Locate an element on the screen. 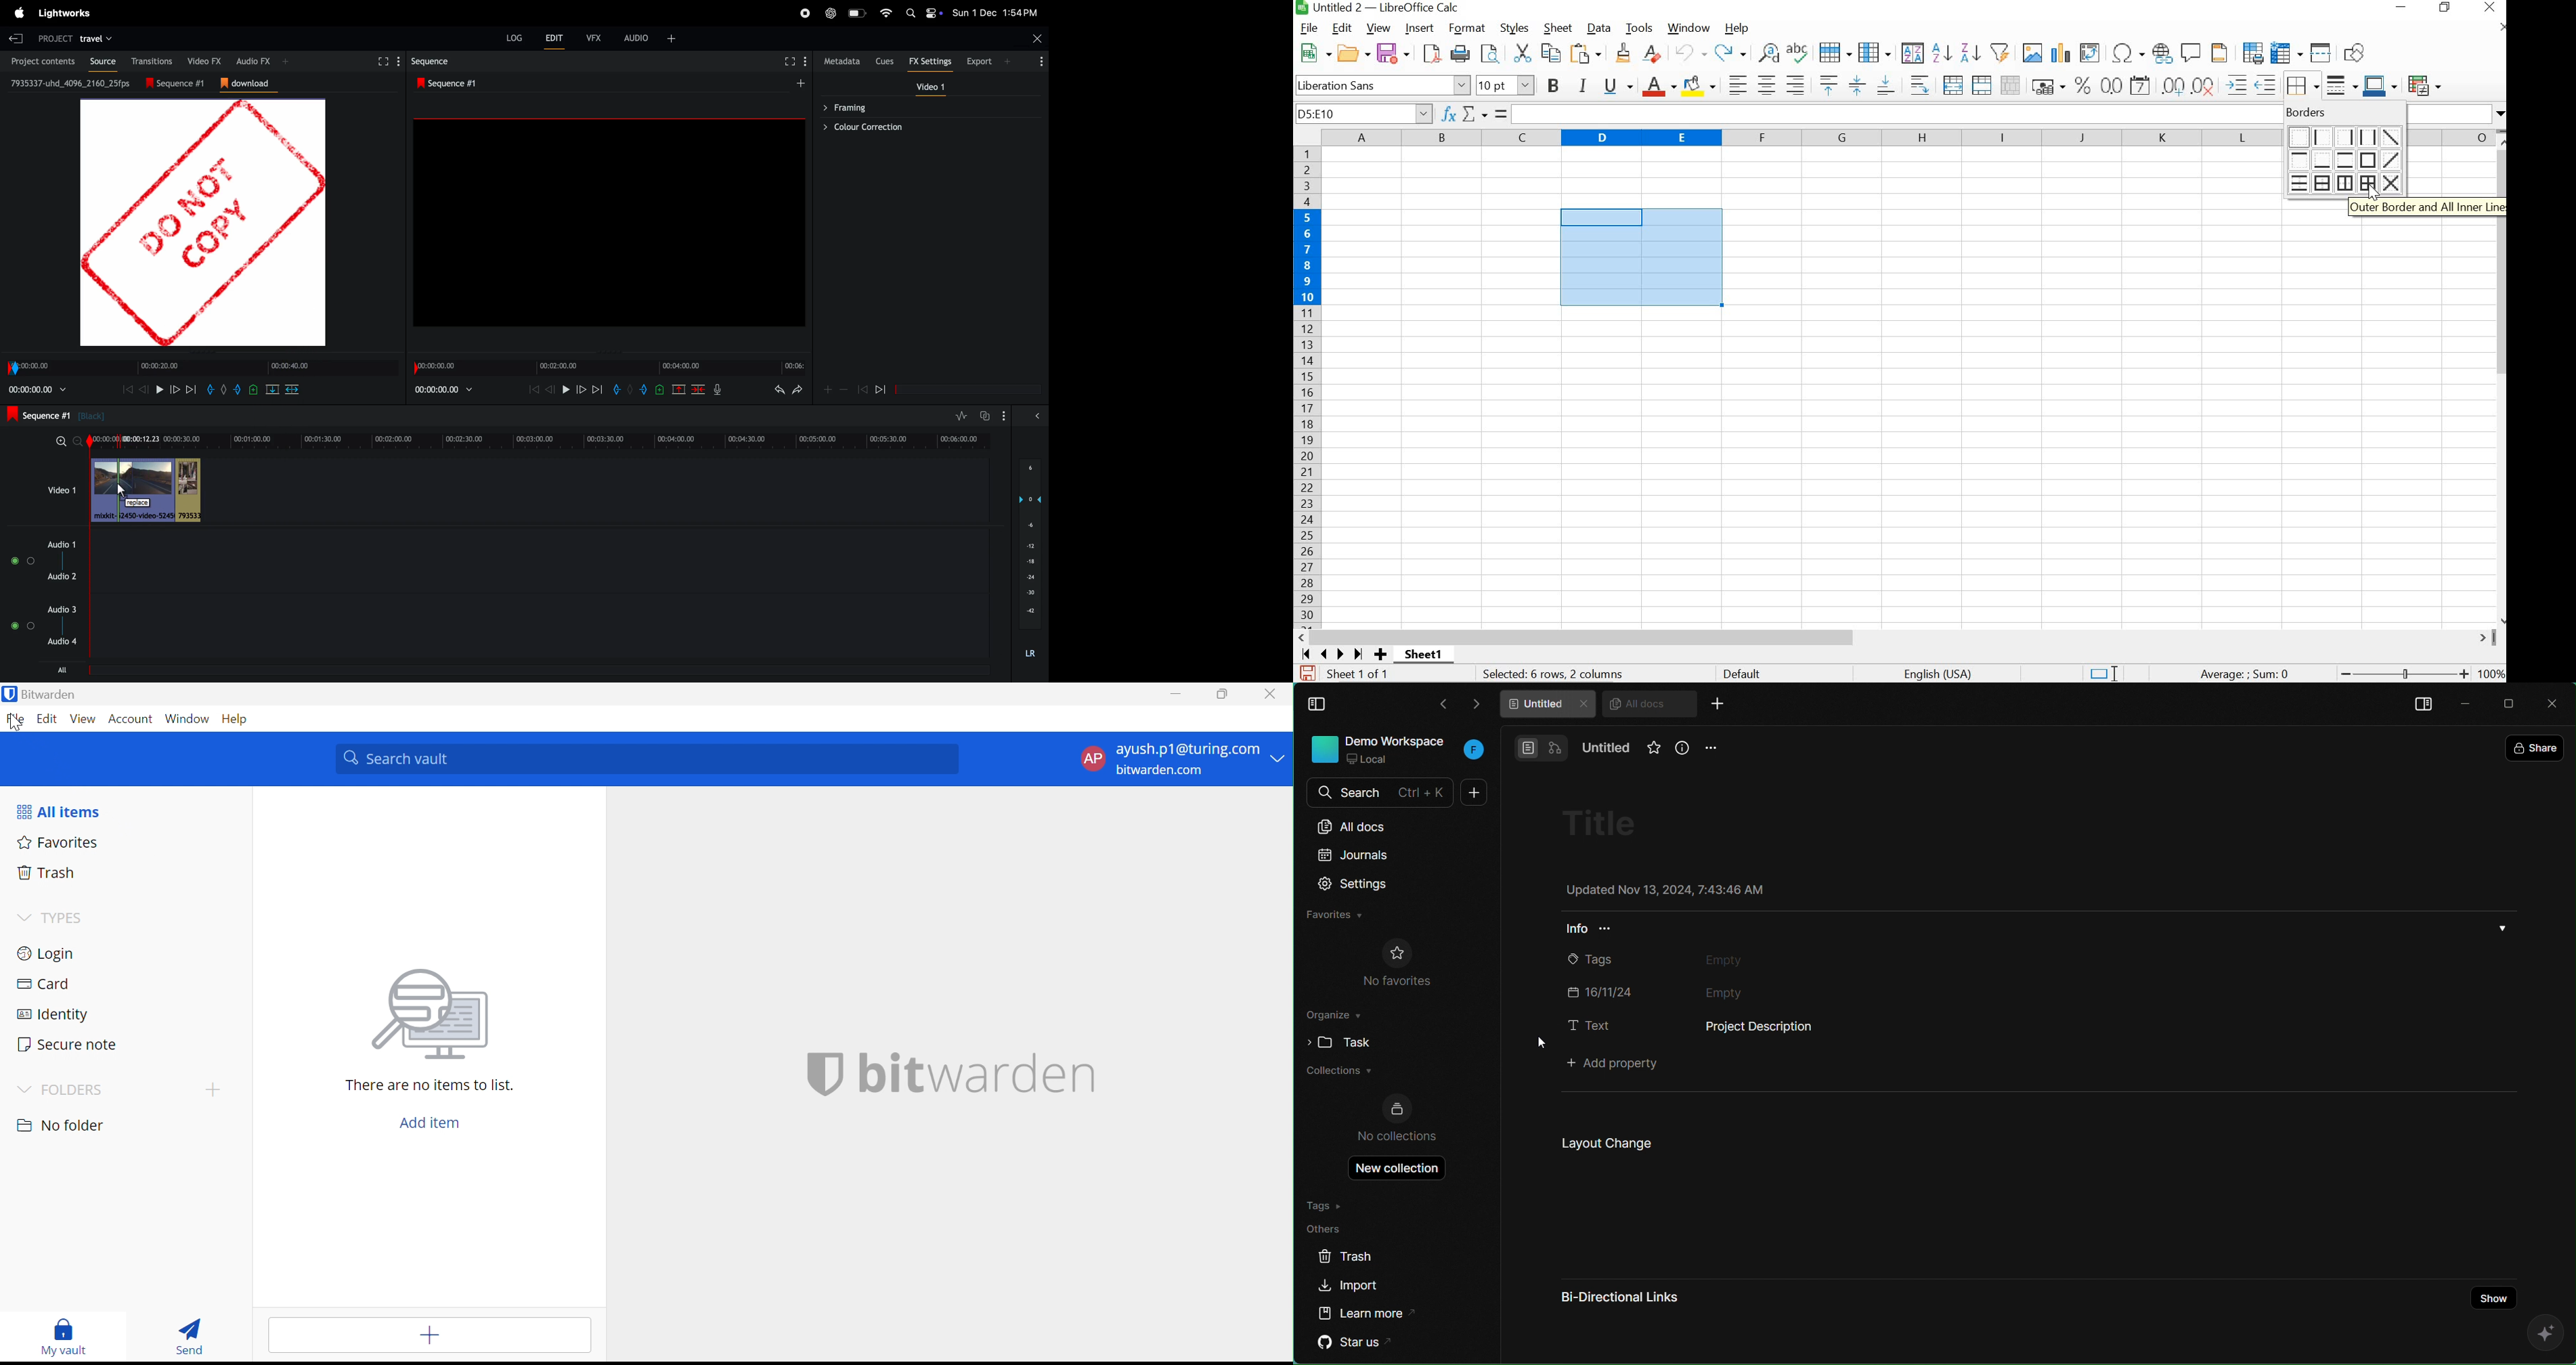 This screenshot has height=1372, width=2576. Horizontal slide bar is located at coordinates (537, 670).